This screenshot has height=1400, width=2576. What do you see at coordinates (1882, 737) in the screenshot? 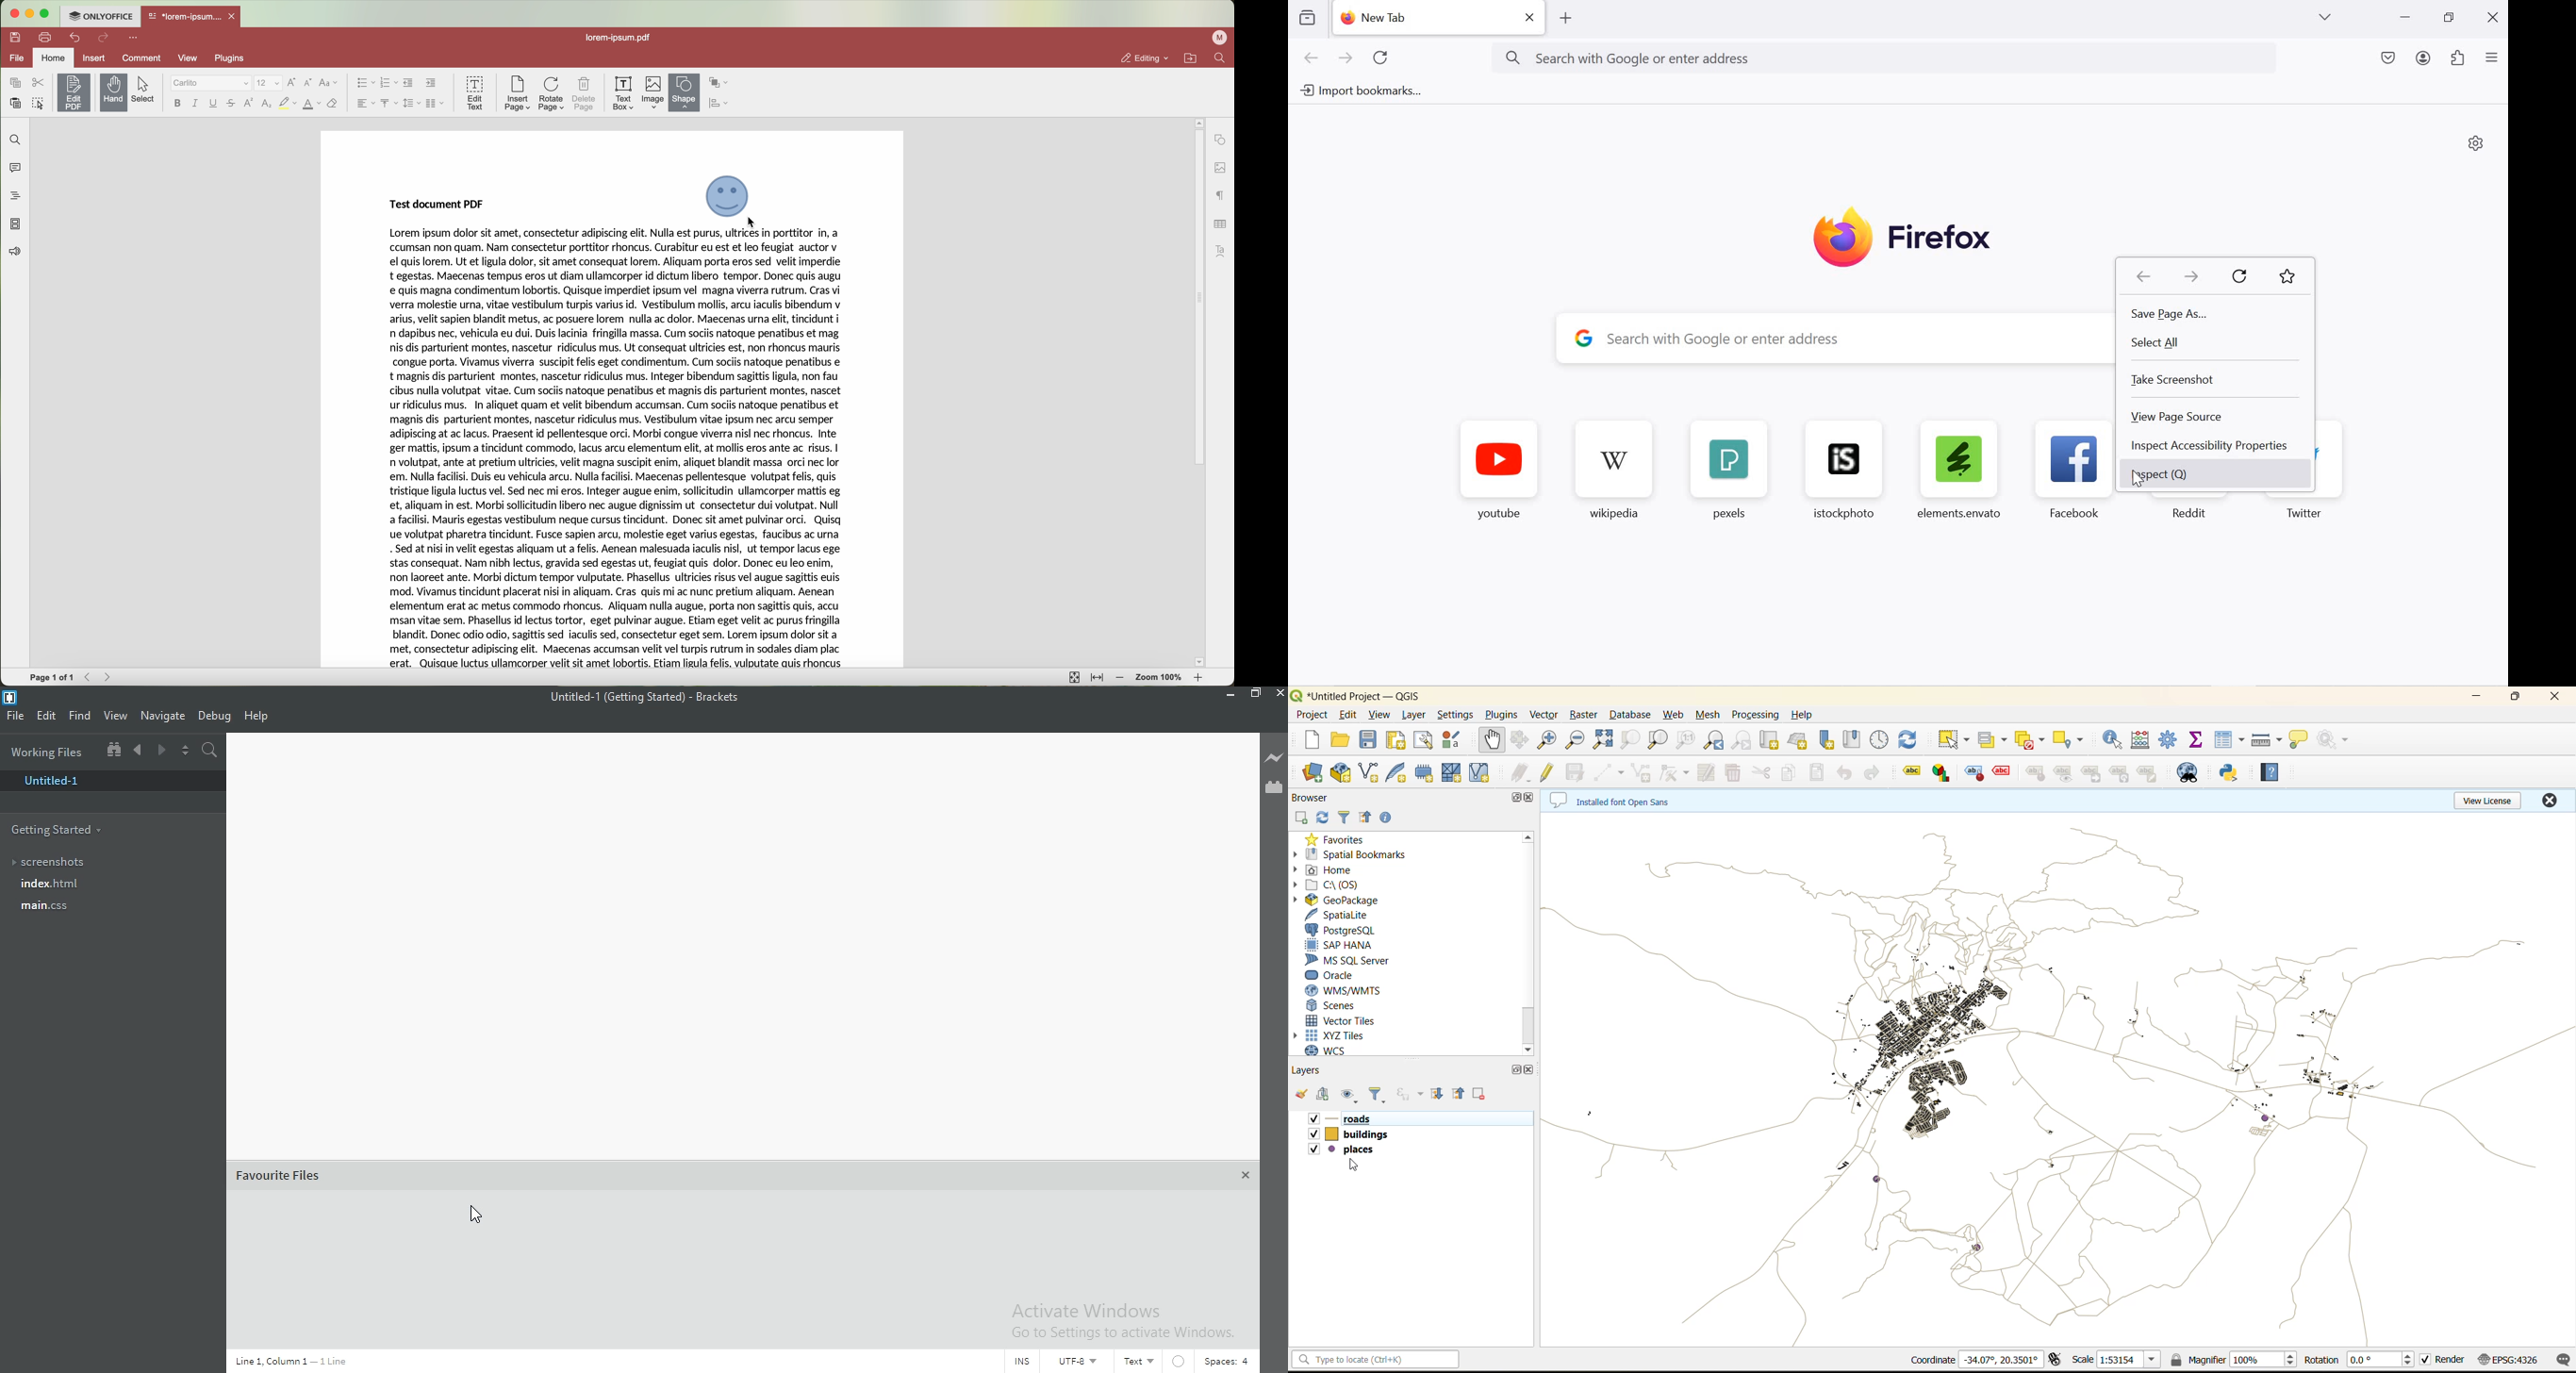
I see `control panel` at bounding box center [1882, 737].